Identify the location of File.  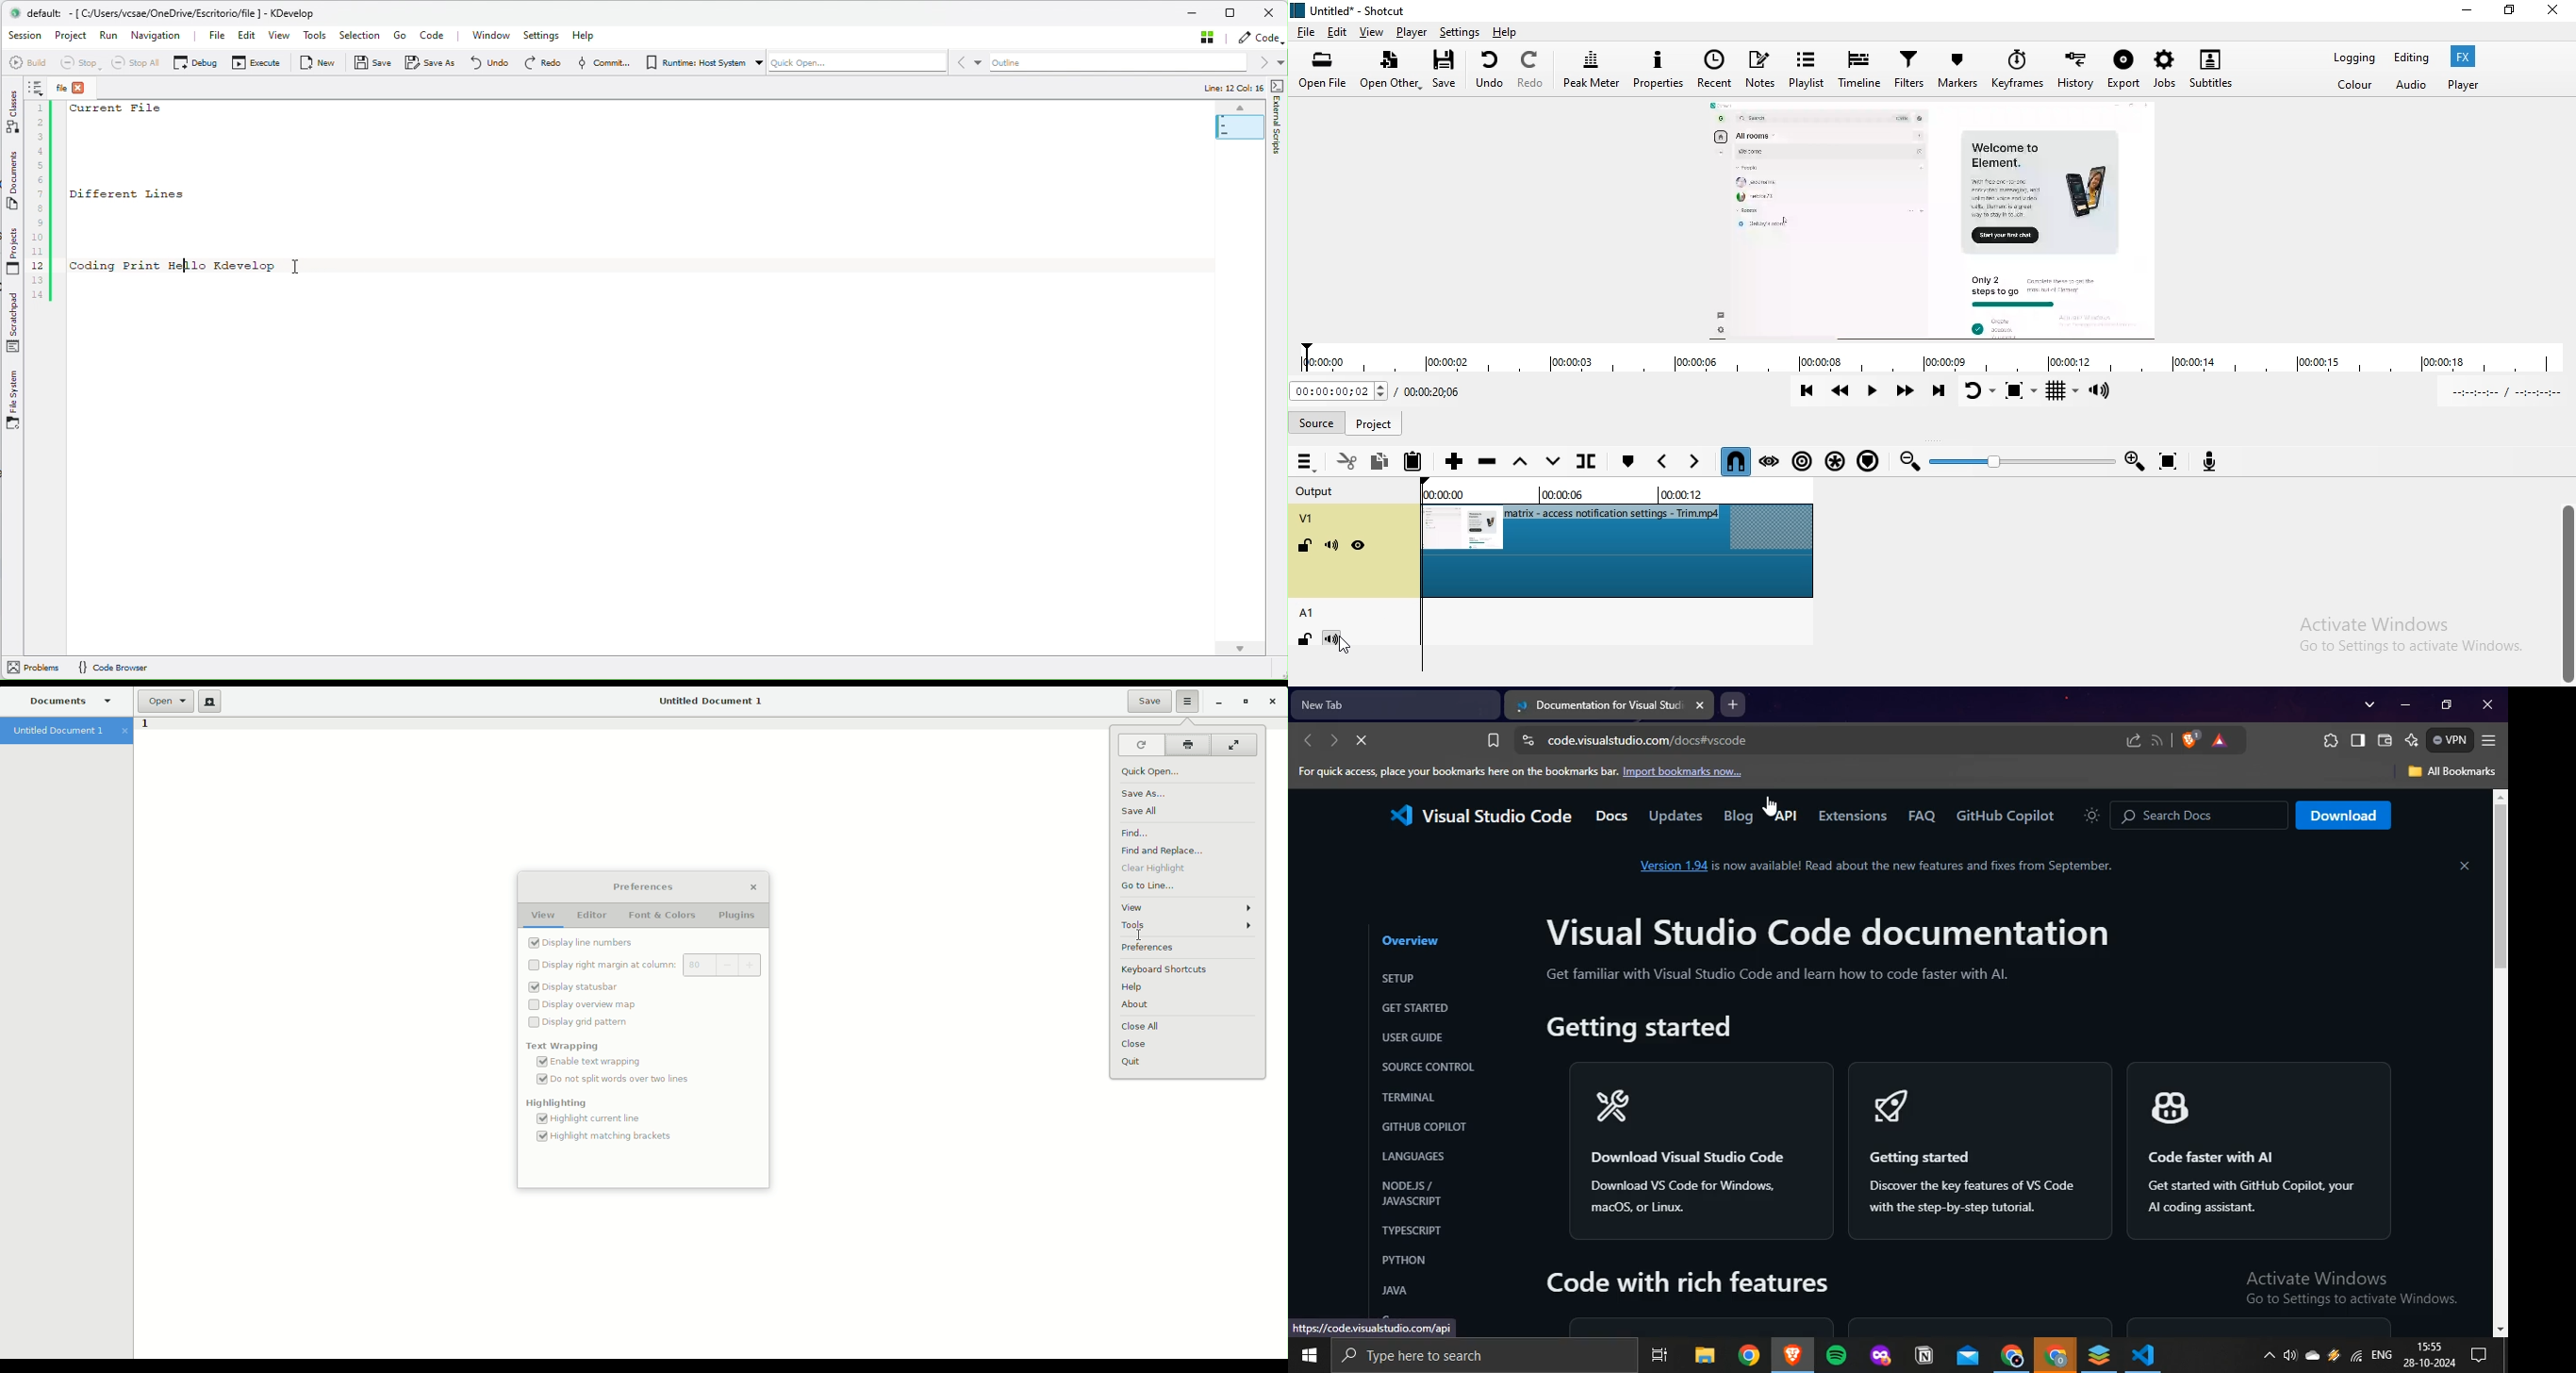
(1306, 31).